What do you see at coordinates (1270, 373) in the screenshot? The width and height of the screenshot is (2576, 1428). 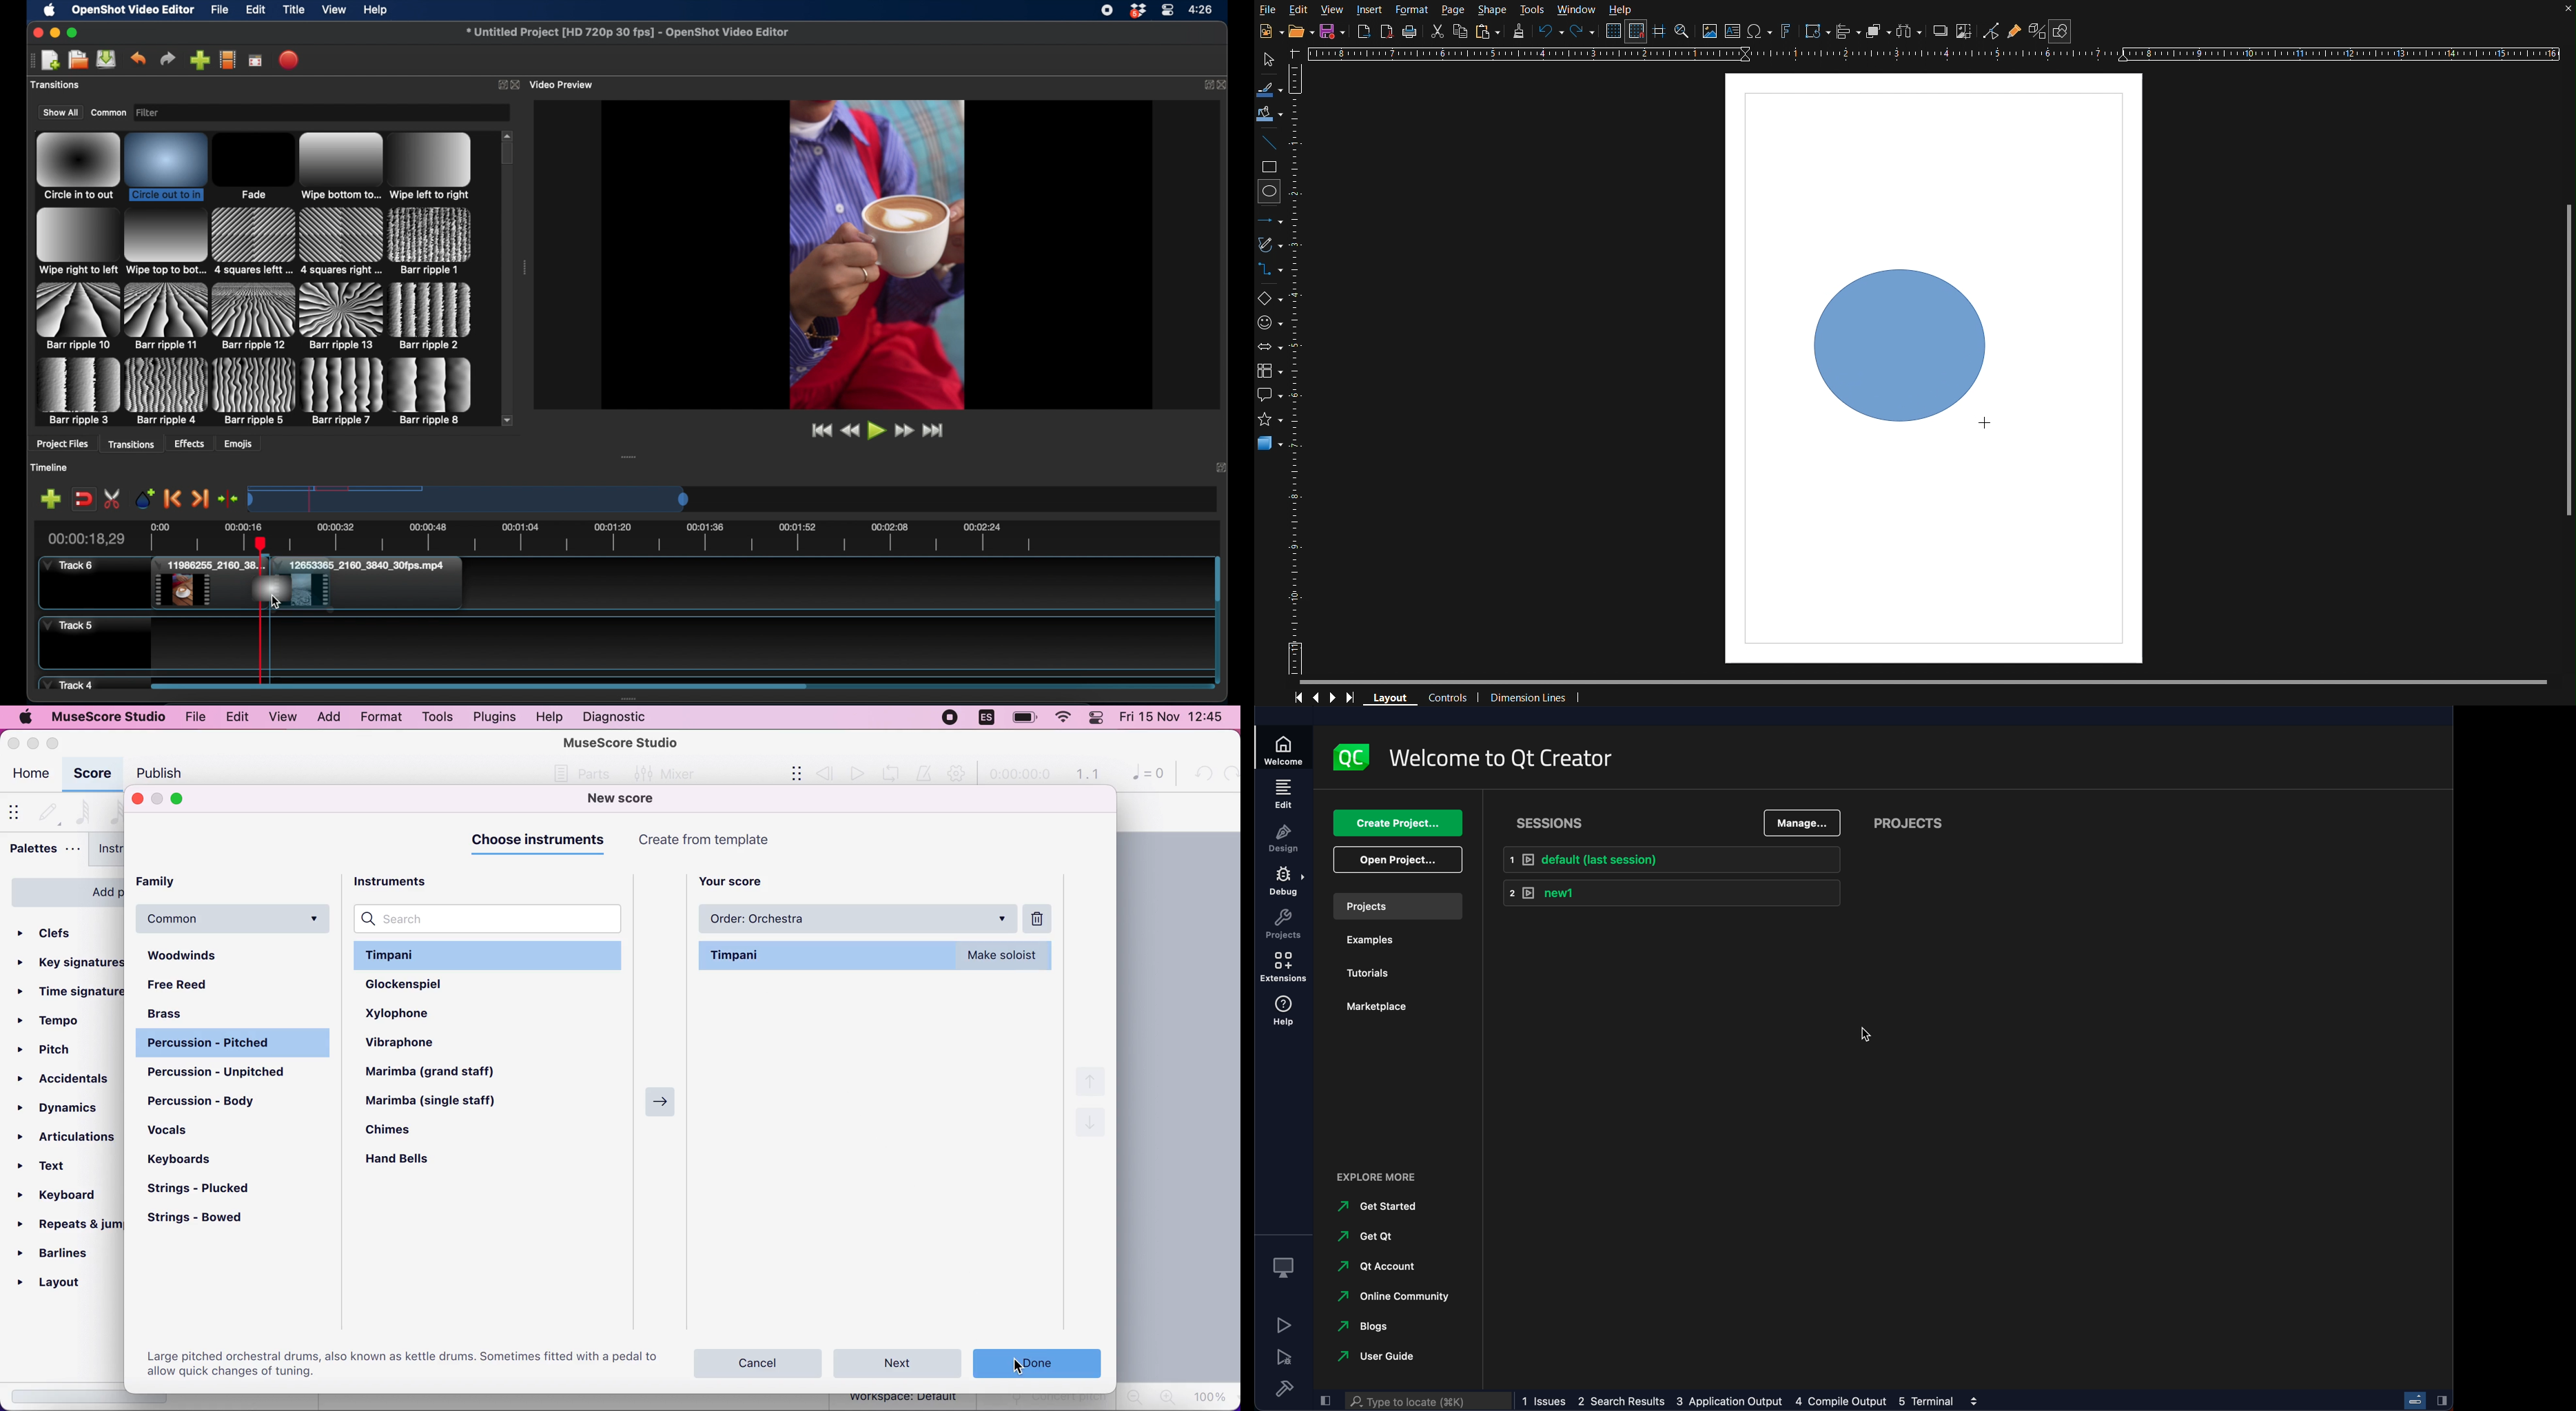 I see `Flowchart` at bounding box center [1270, 373].